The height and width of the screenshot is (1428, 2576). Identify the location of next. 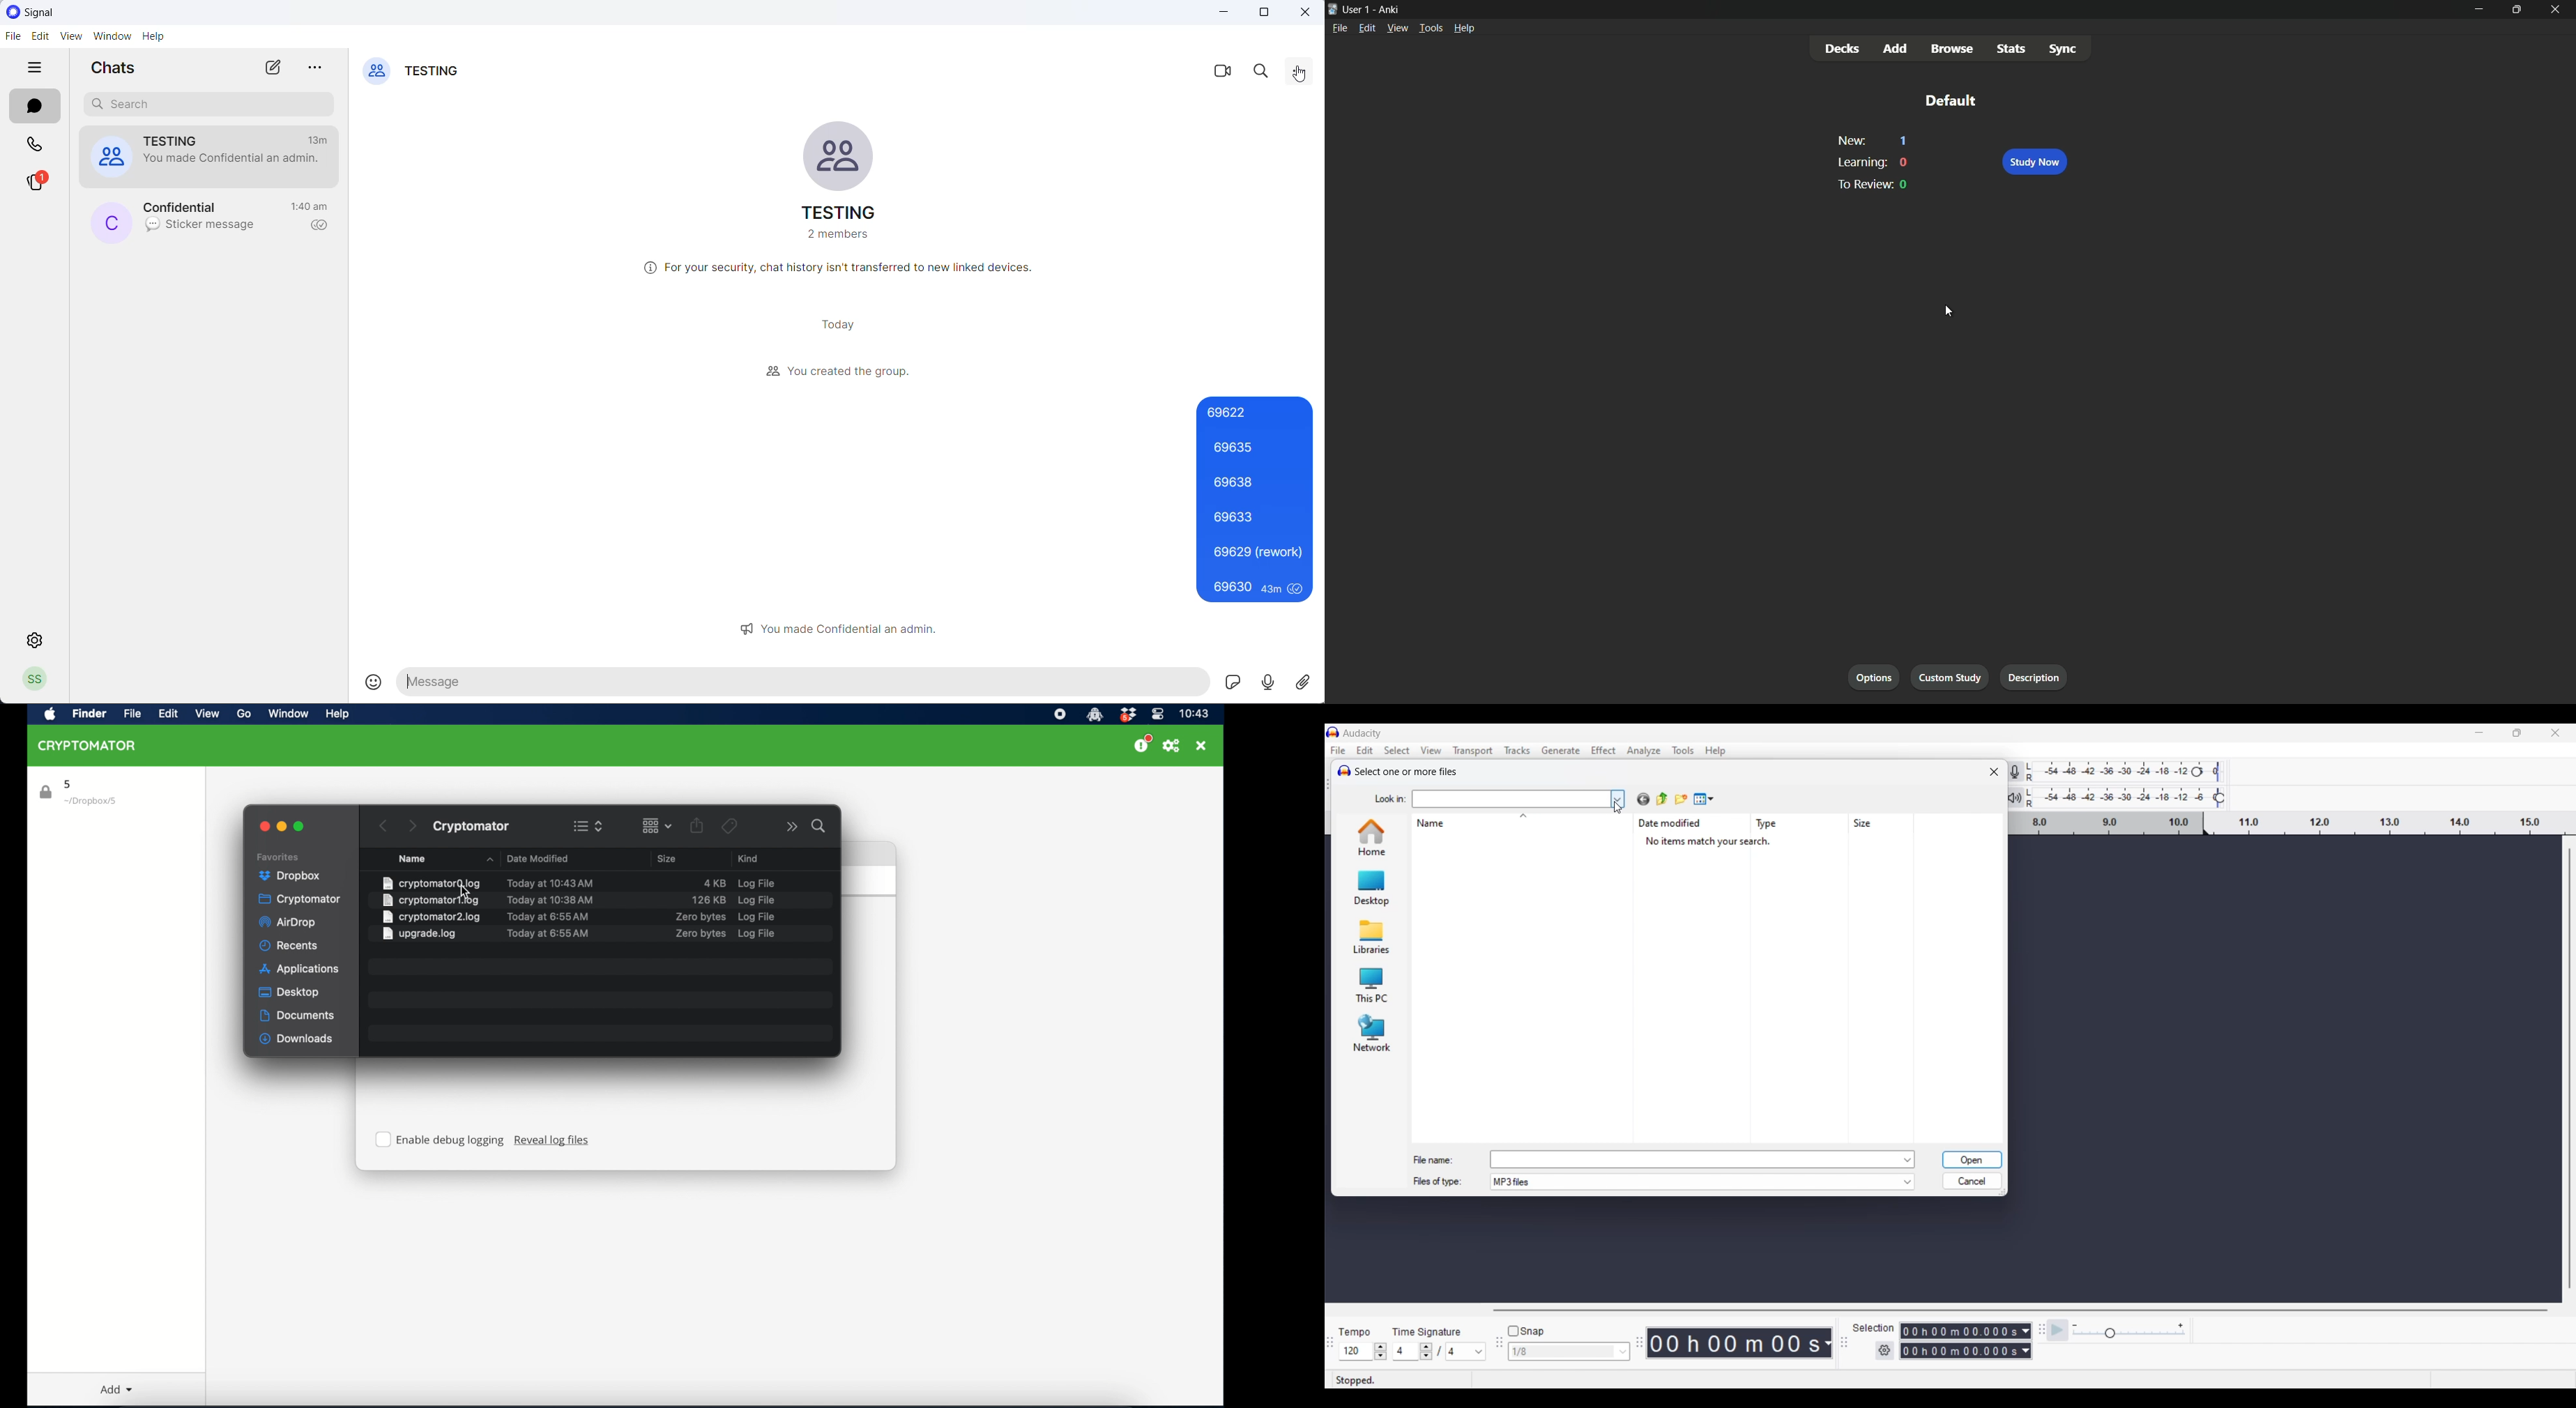
(414, 825).